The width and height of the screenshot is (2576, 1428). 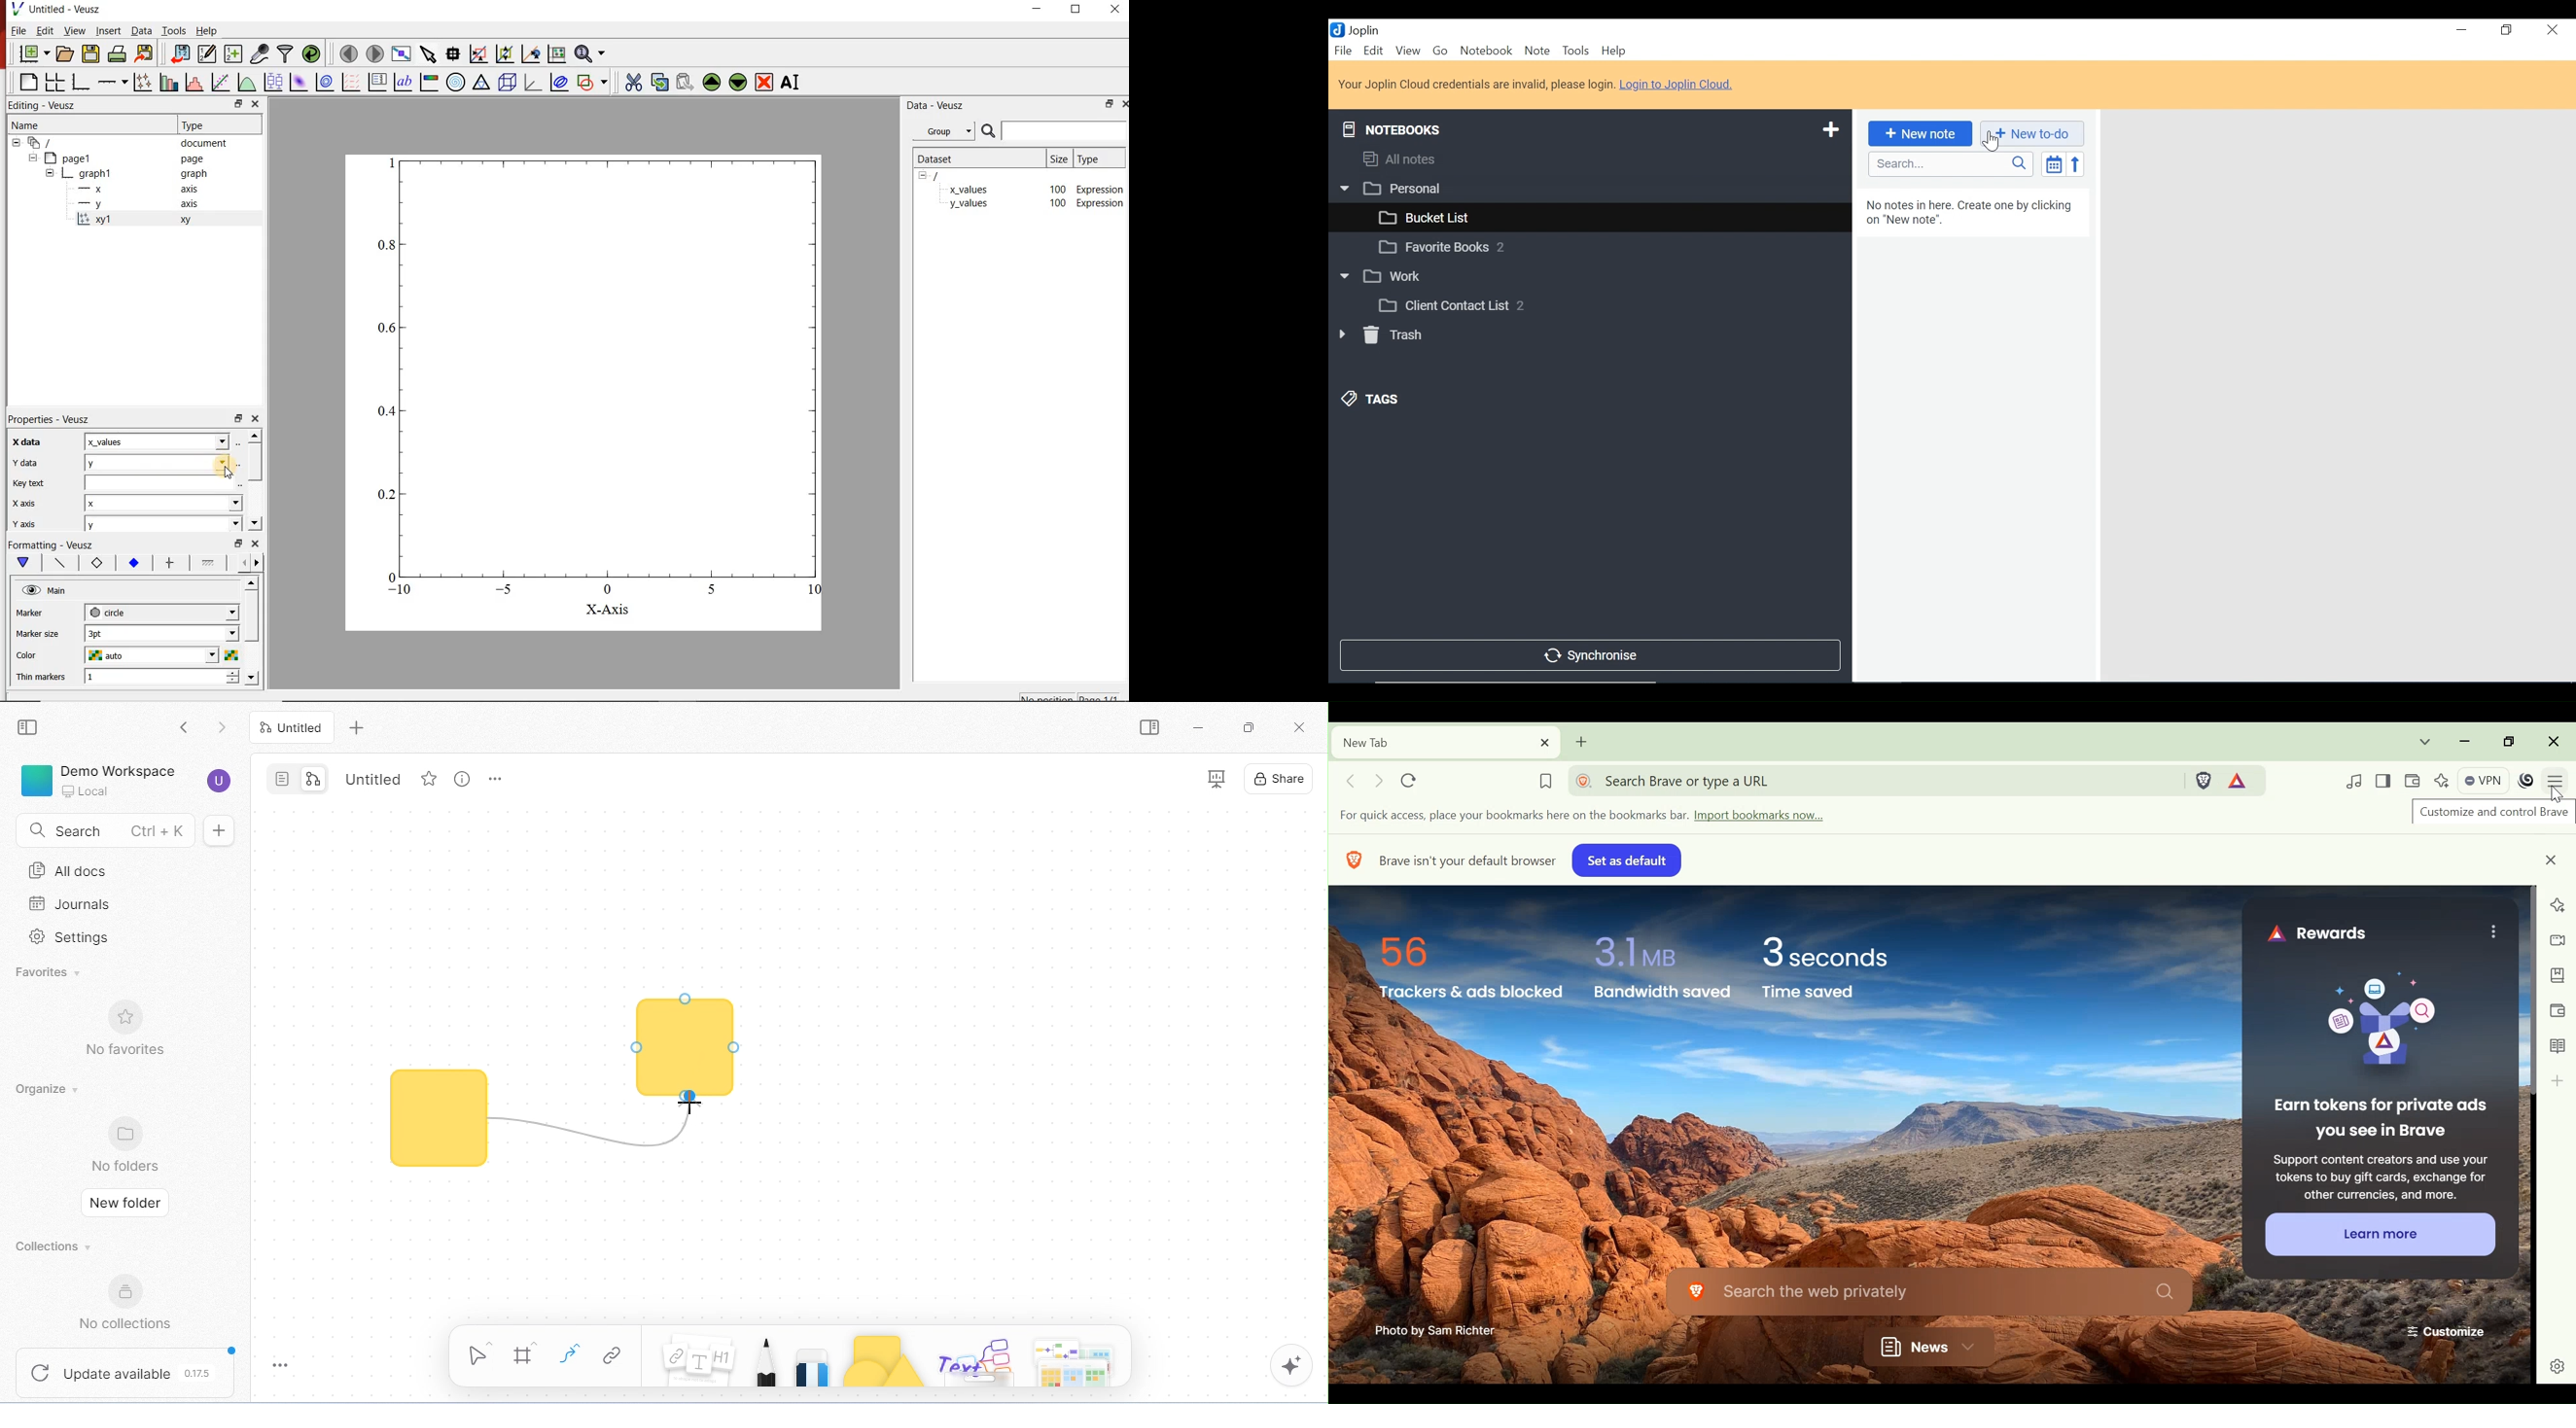 What do you see at coordinates (90, 204) in the screenshot?
I see `—-—y` at bounding box center [90, 204].